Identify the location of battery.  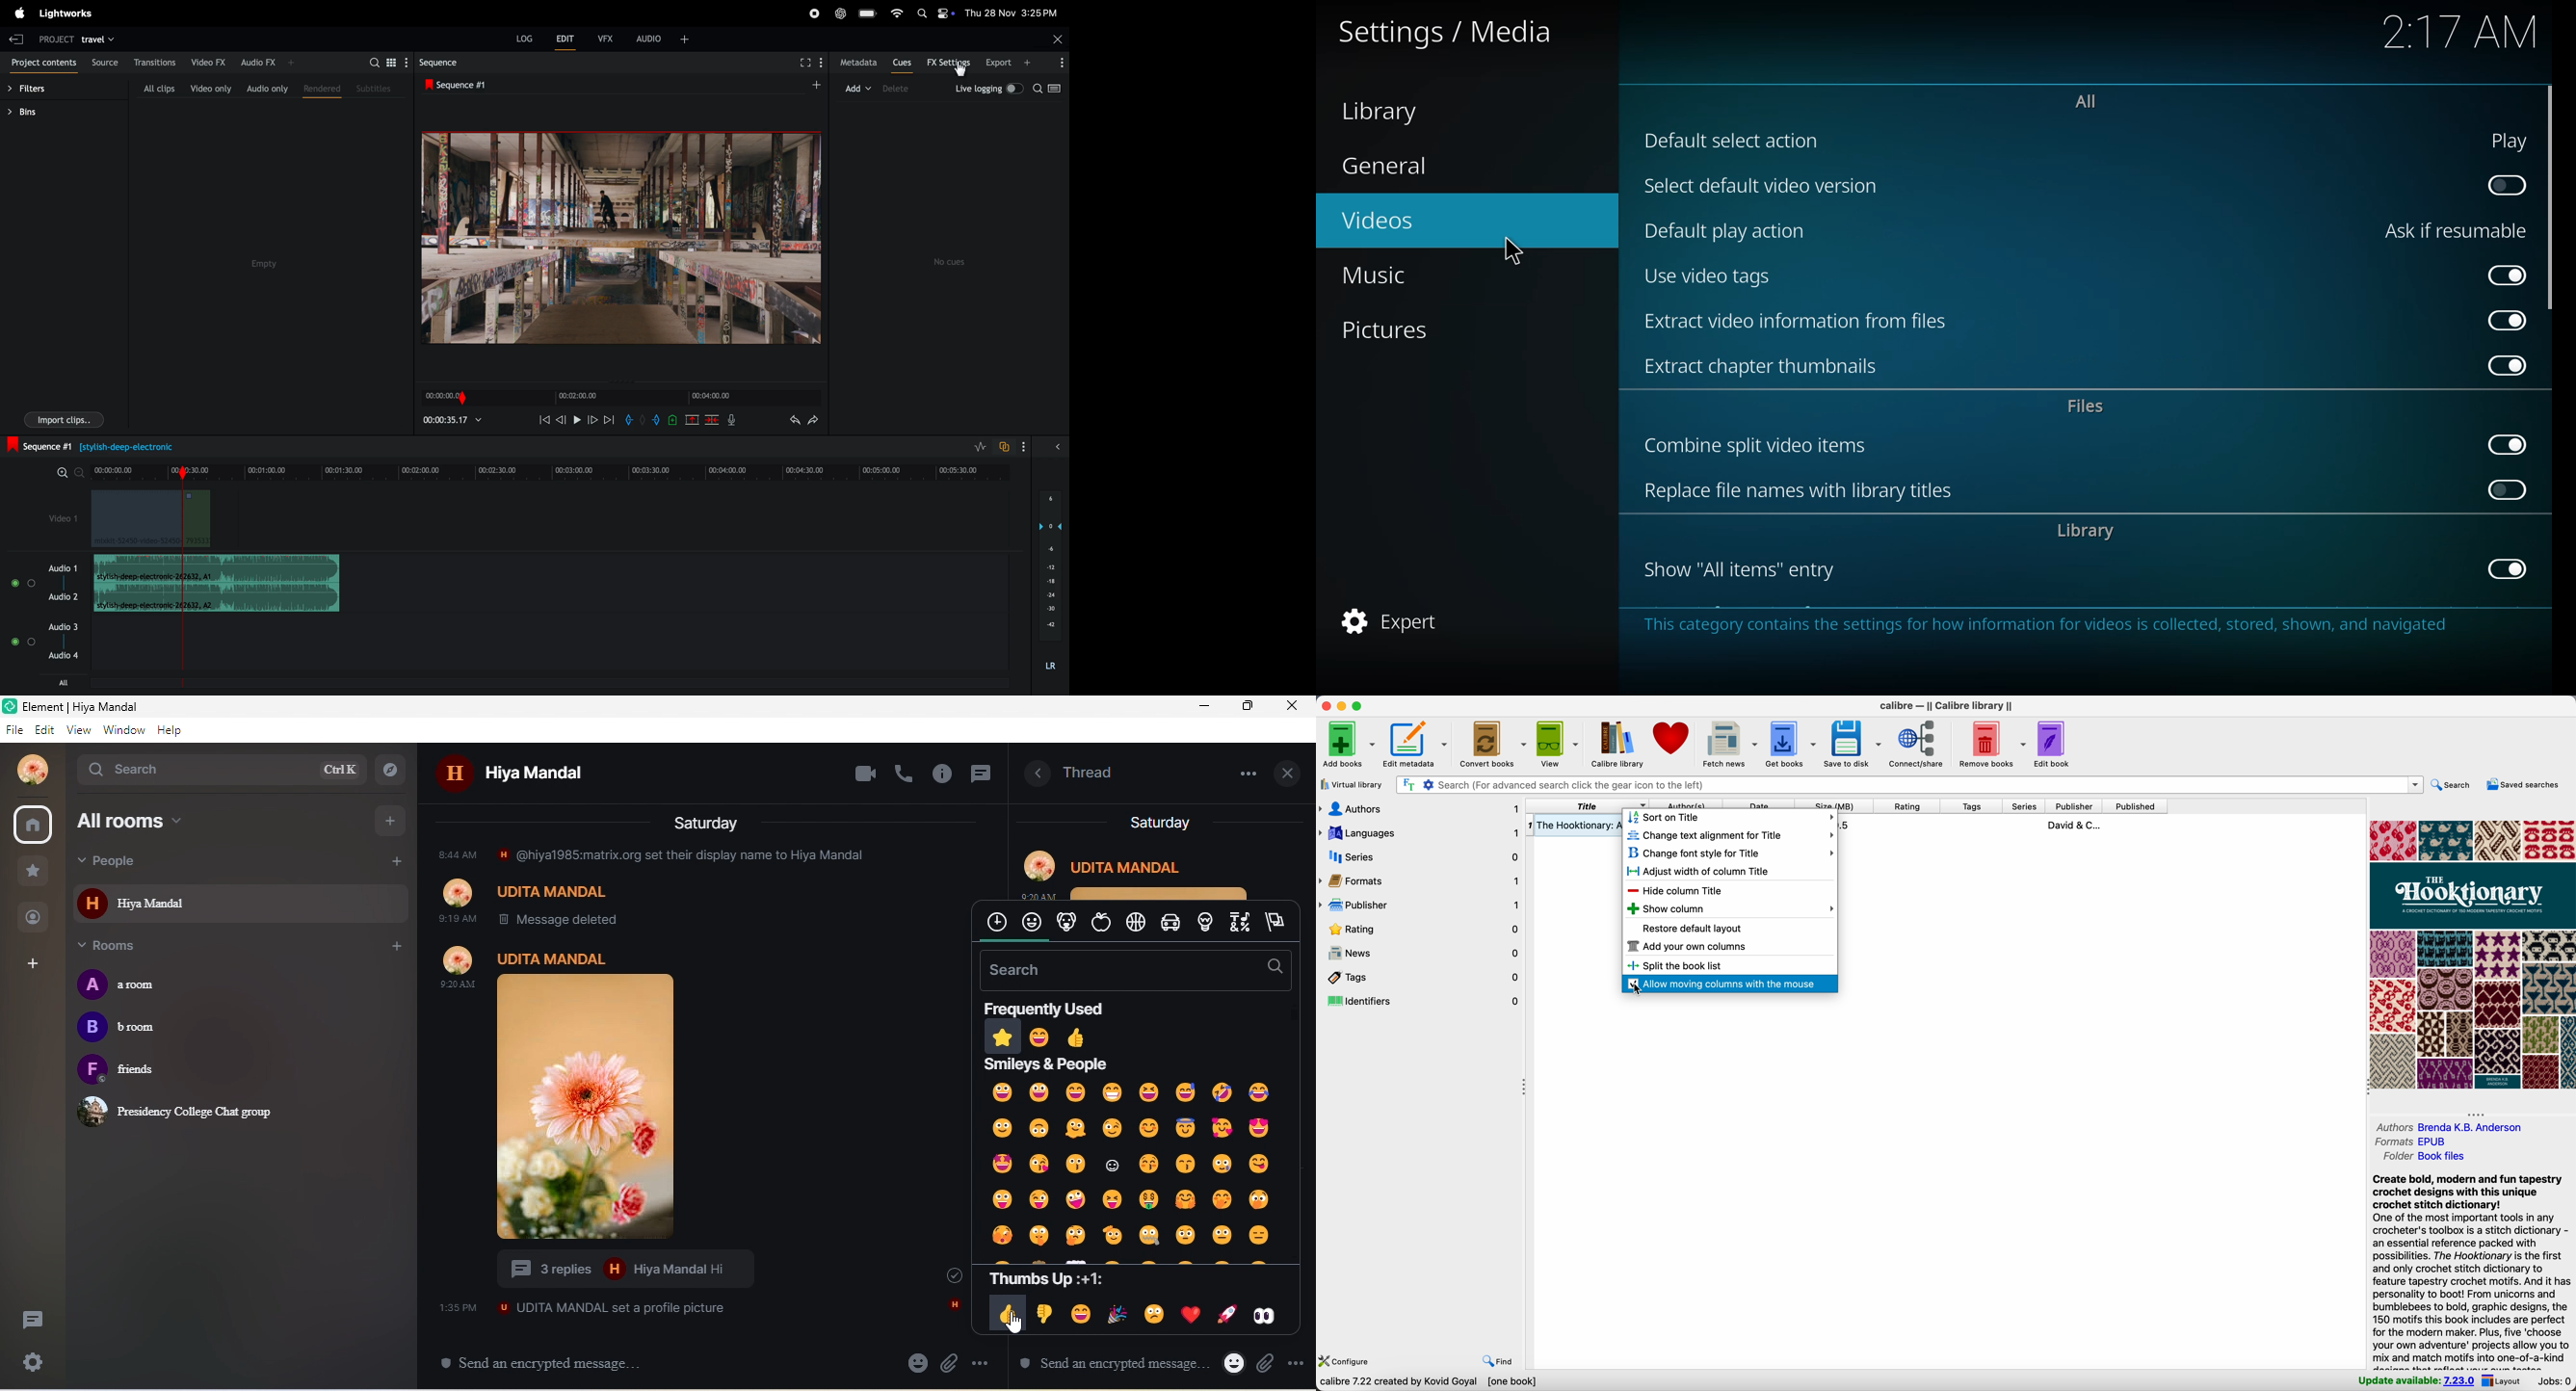
(867, 13).